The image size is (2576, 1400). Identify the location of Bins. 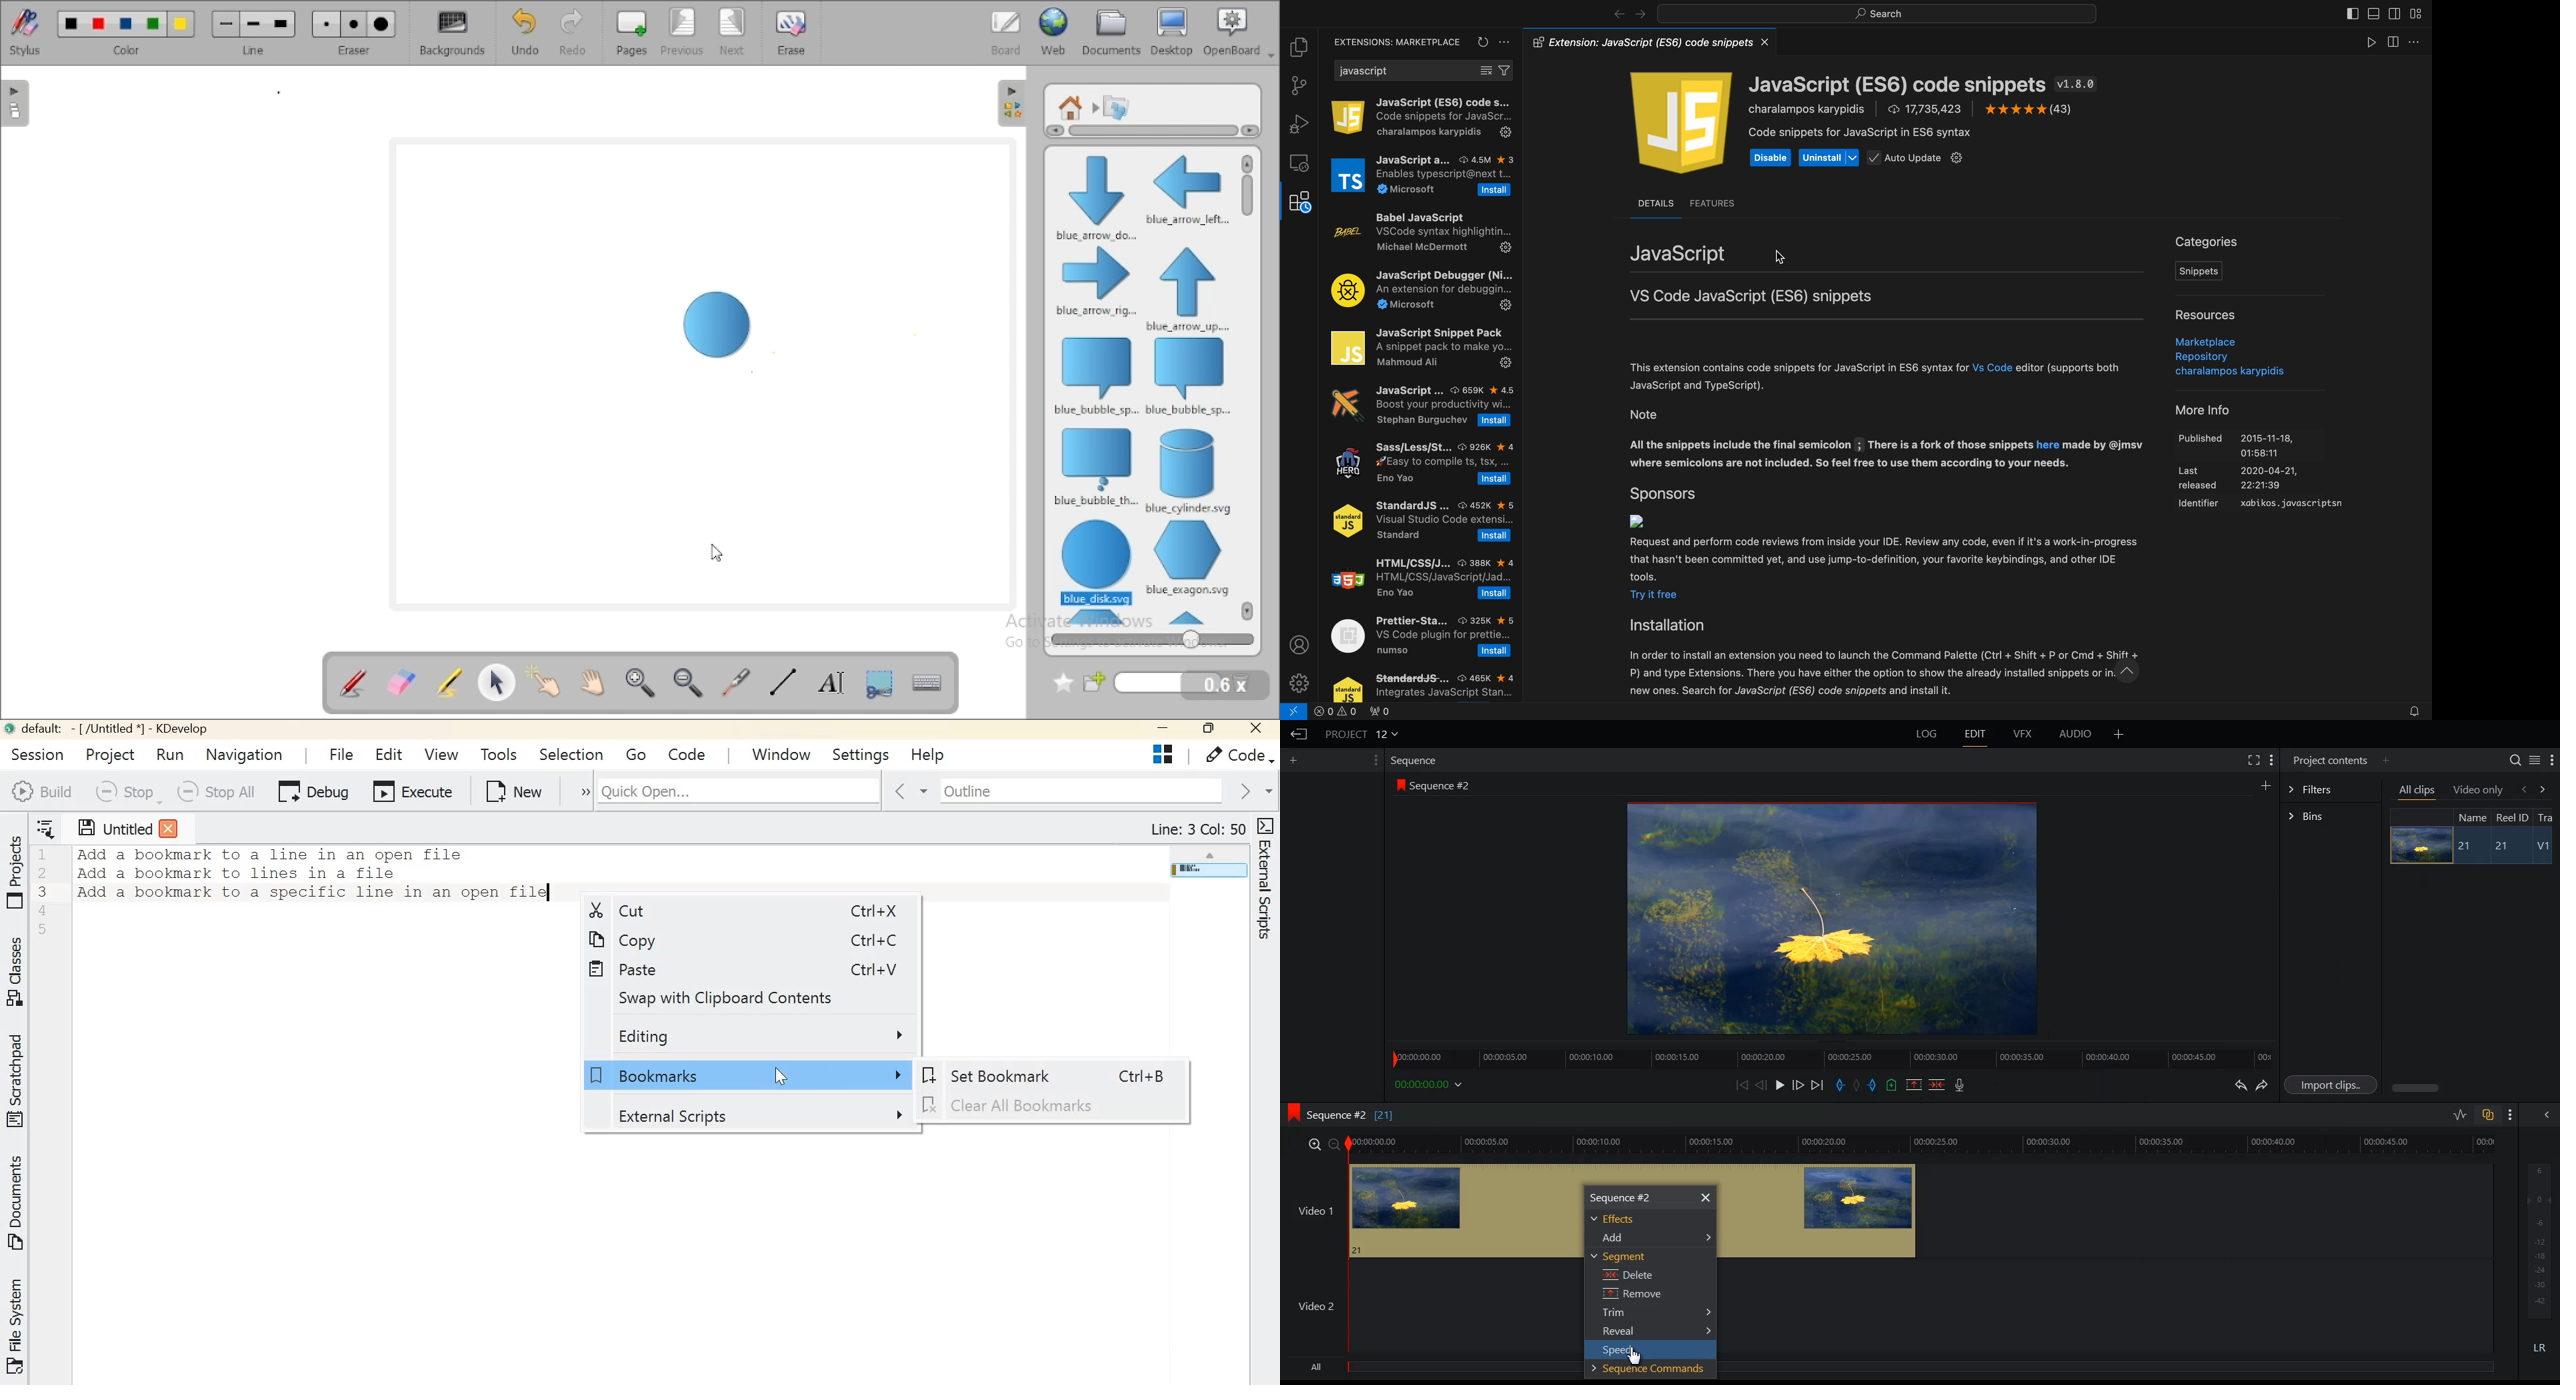
(2331, 817).